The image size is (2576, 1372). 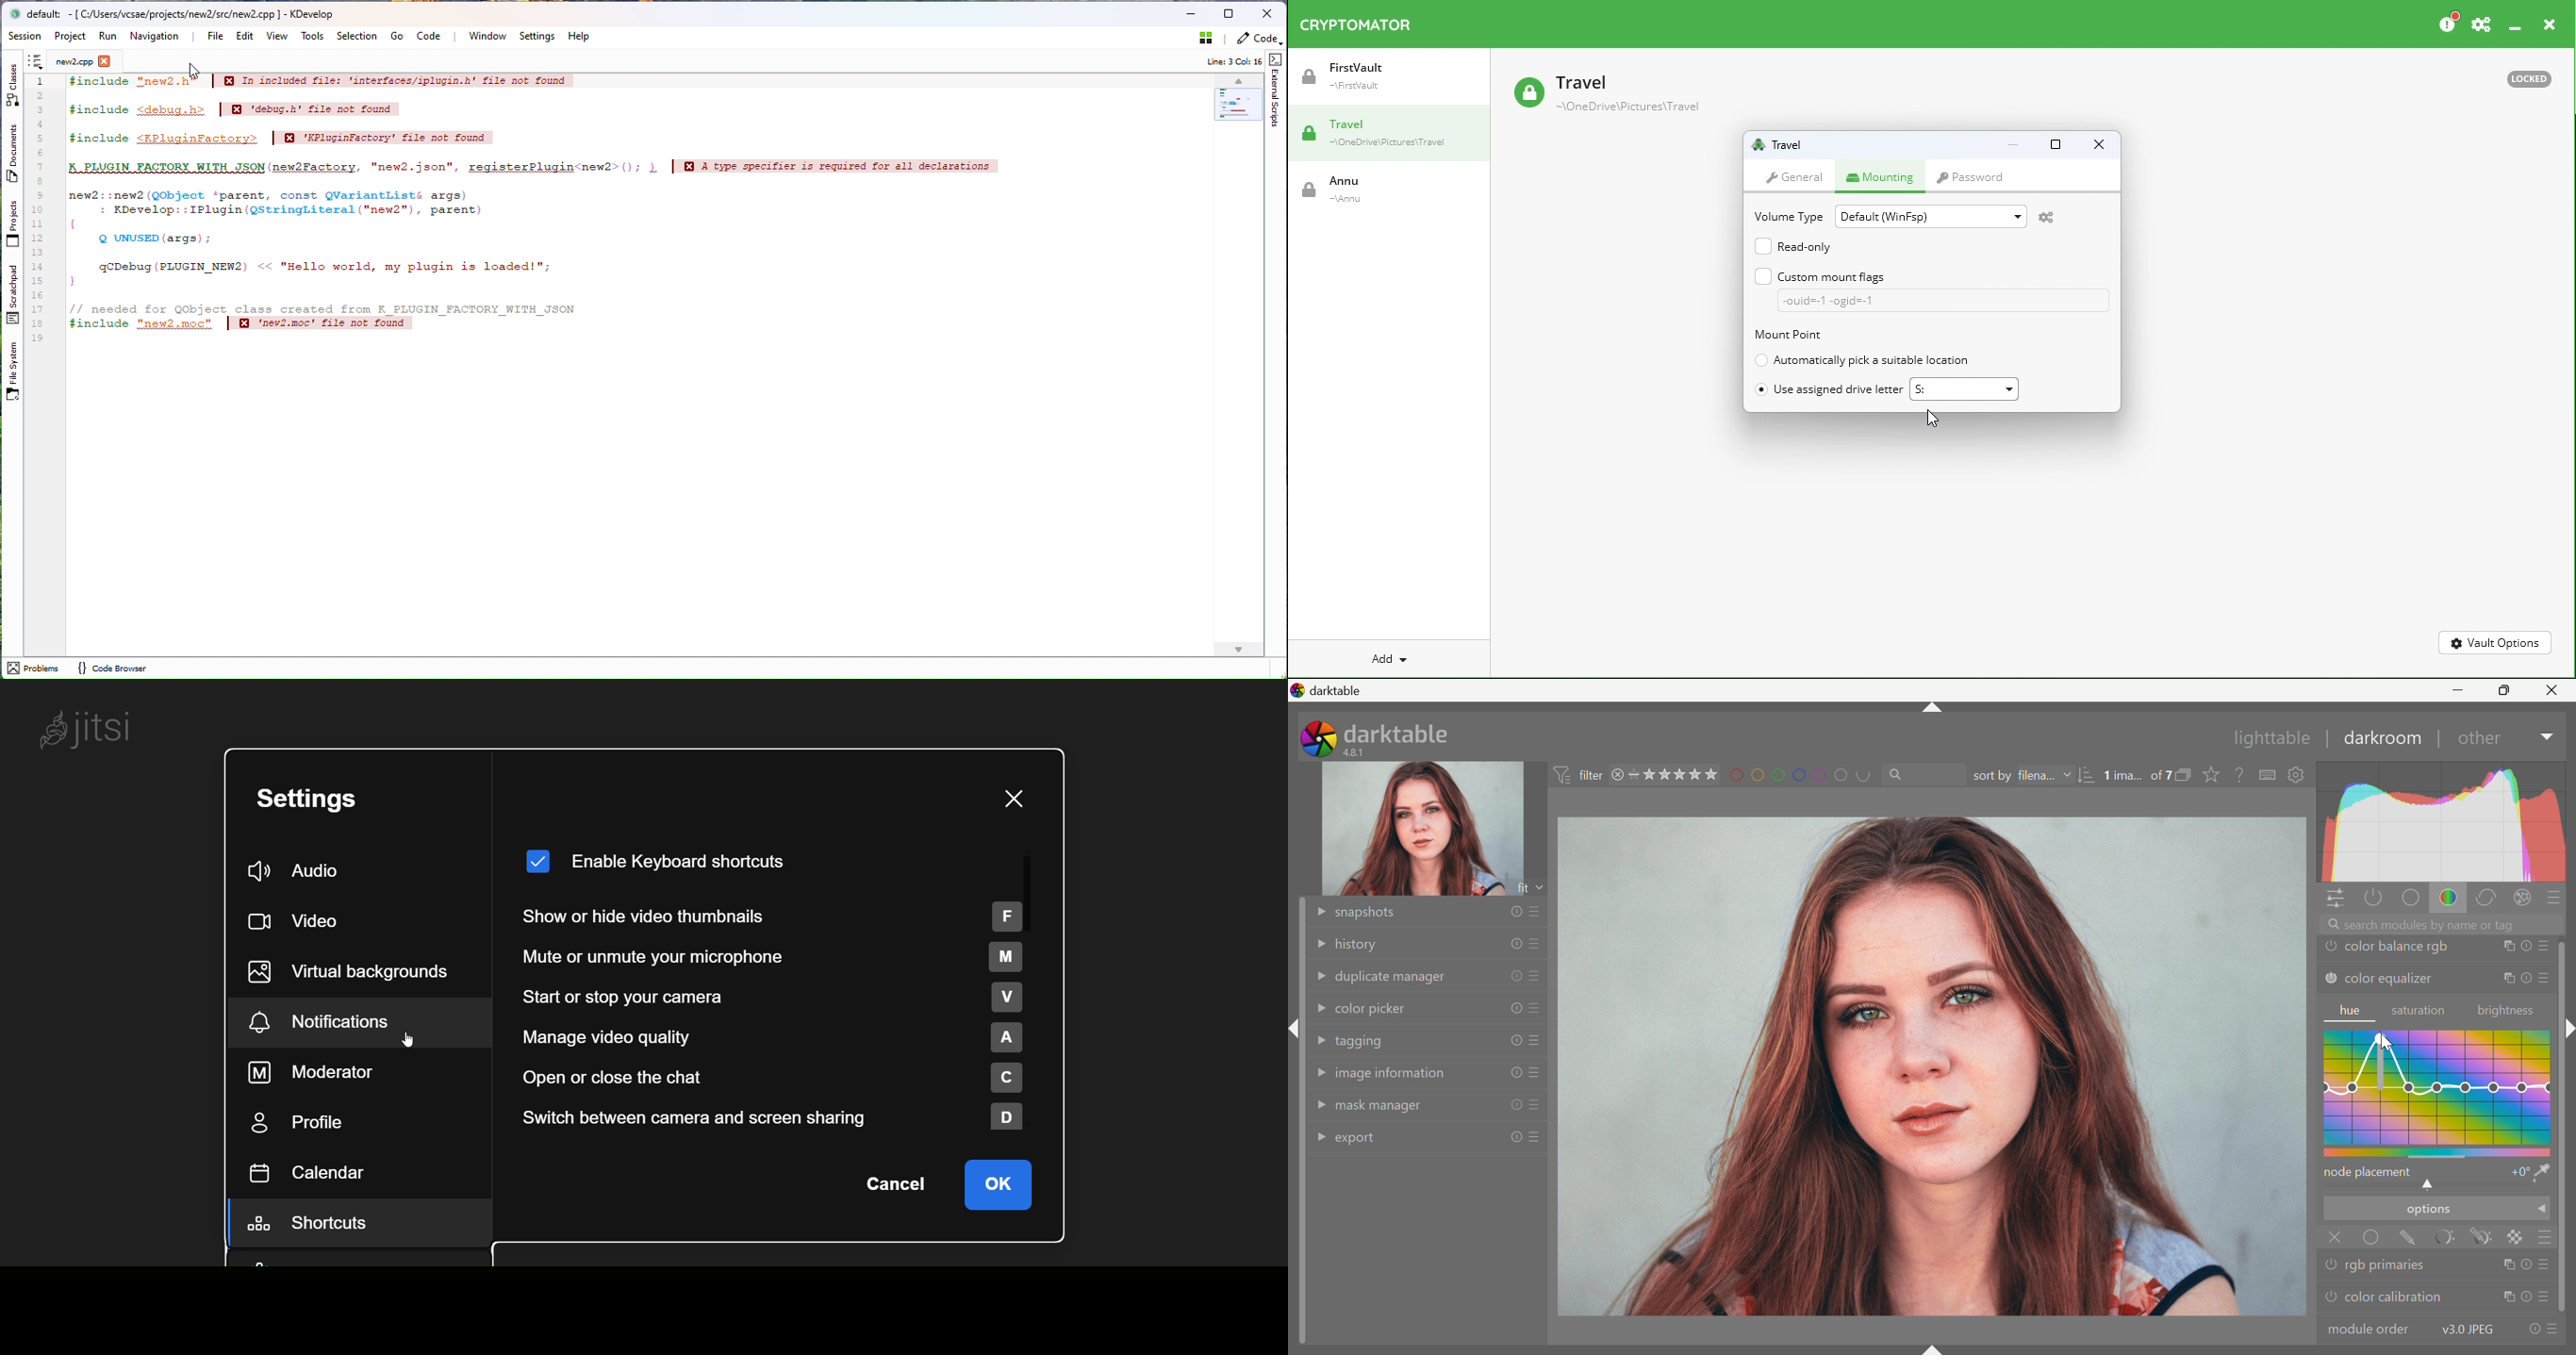 I want to click on filter by images color label, so click(x=1804, y=774).